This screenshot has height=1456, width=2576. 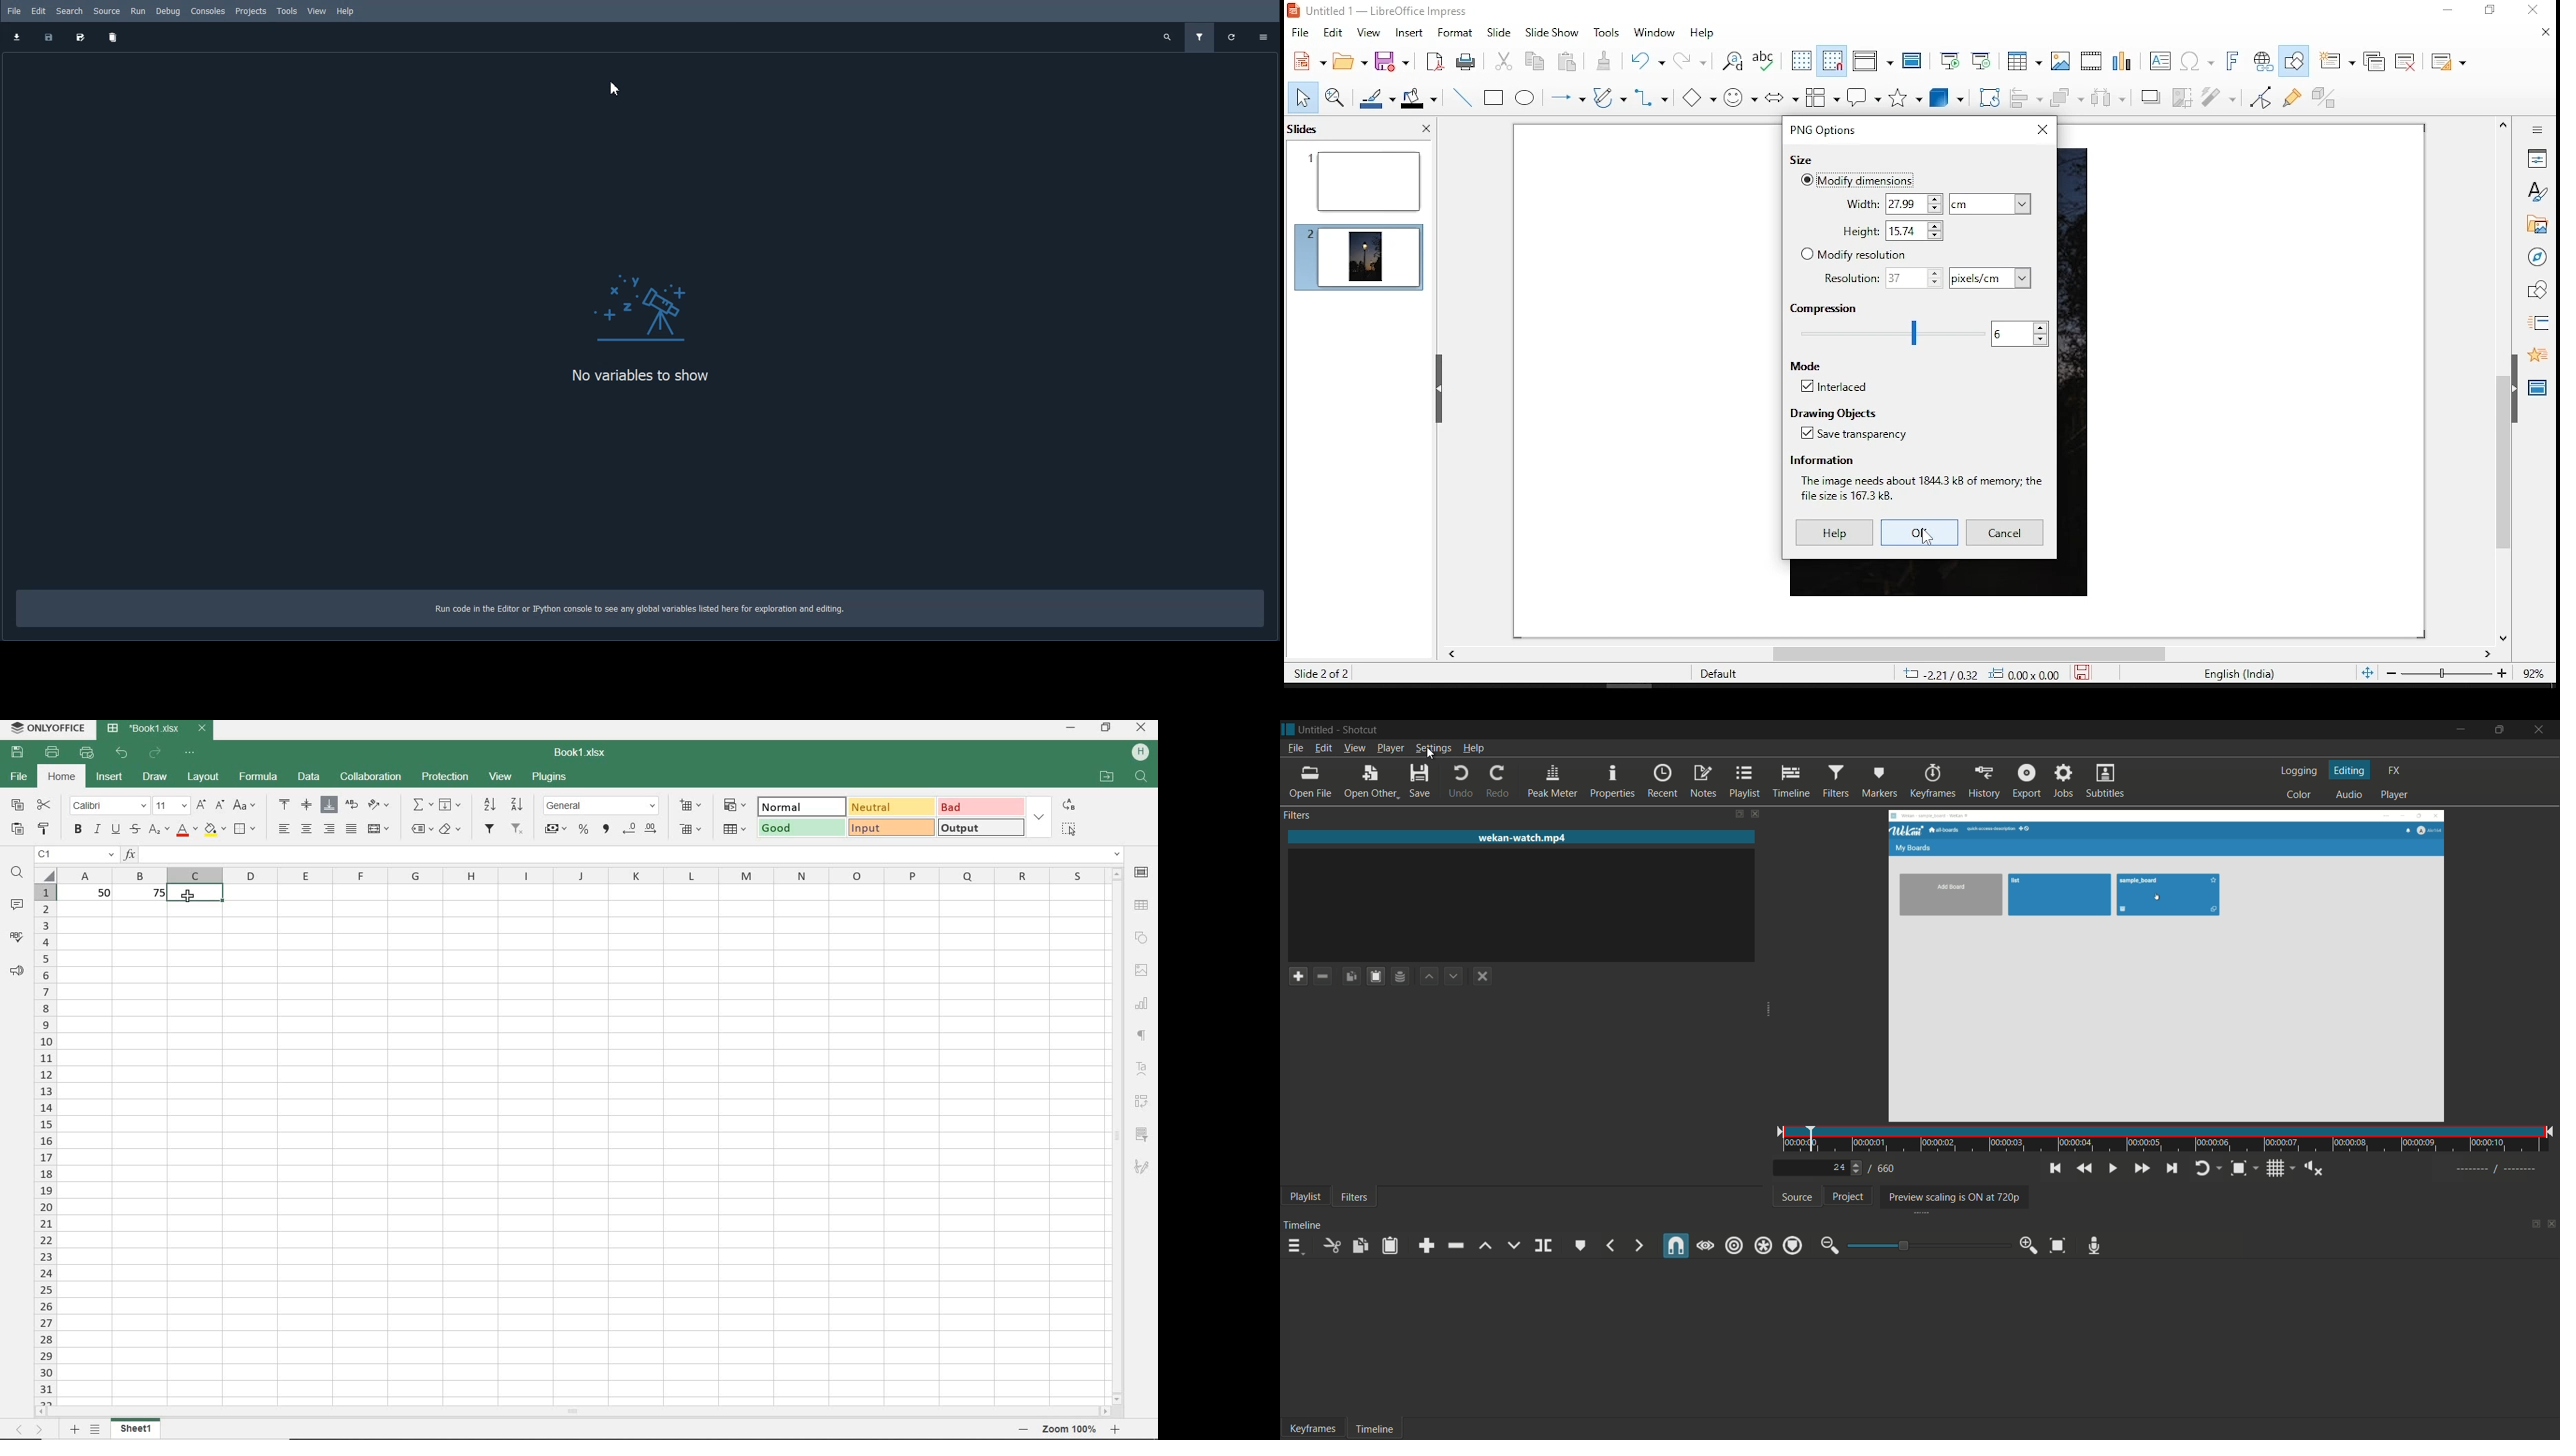 I want to click on lift, so click(x=1485, y=1246).